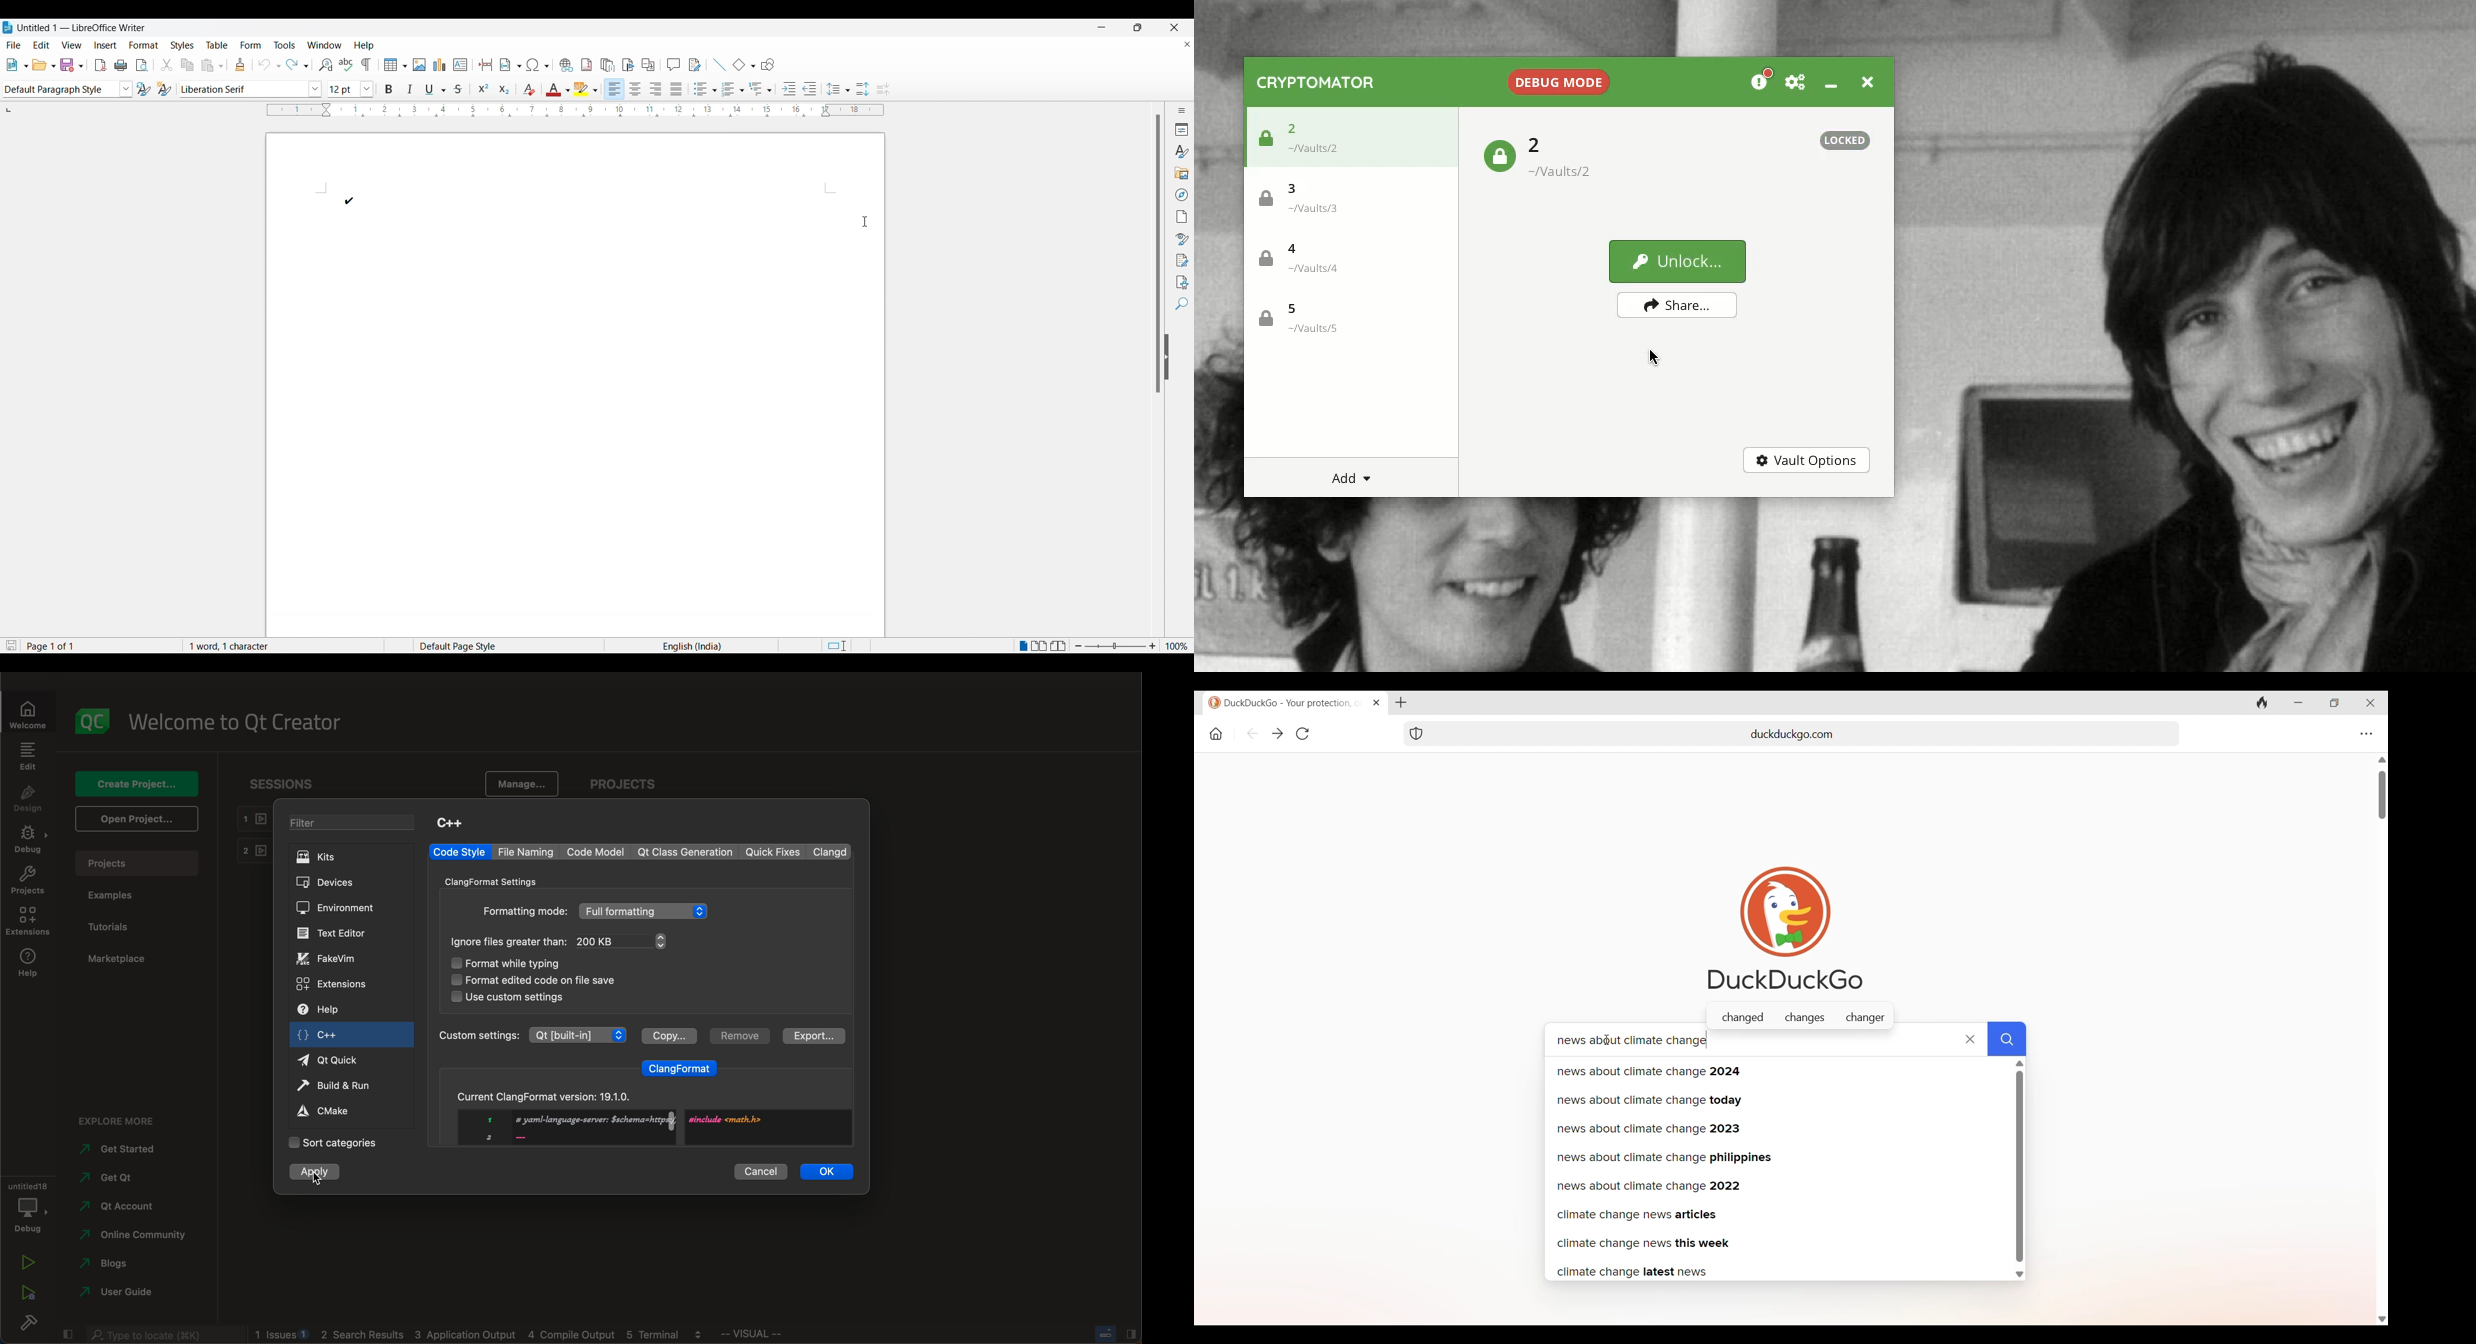  What do you see at coordinates (17, 64) in the screenshot?
I see `new document` at bounding box center [17, 64].